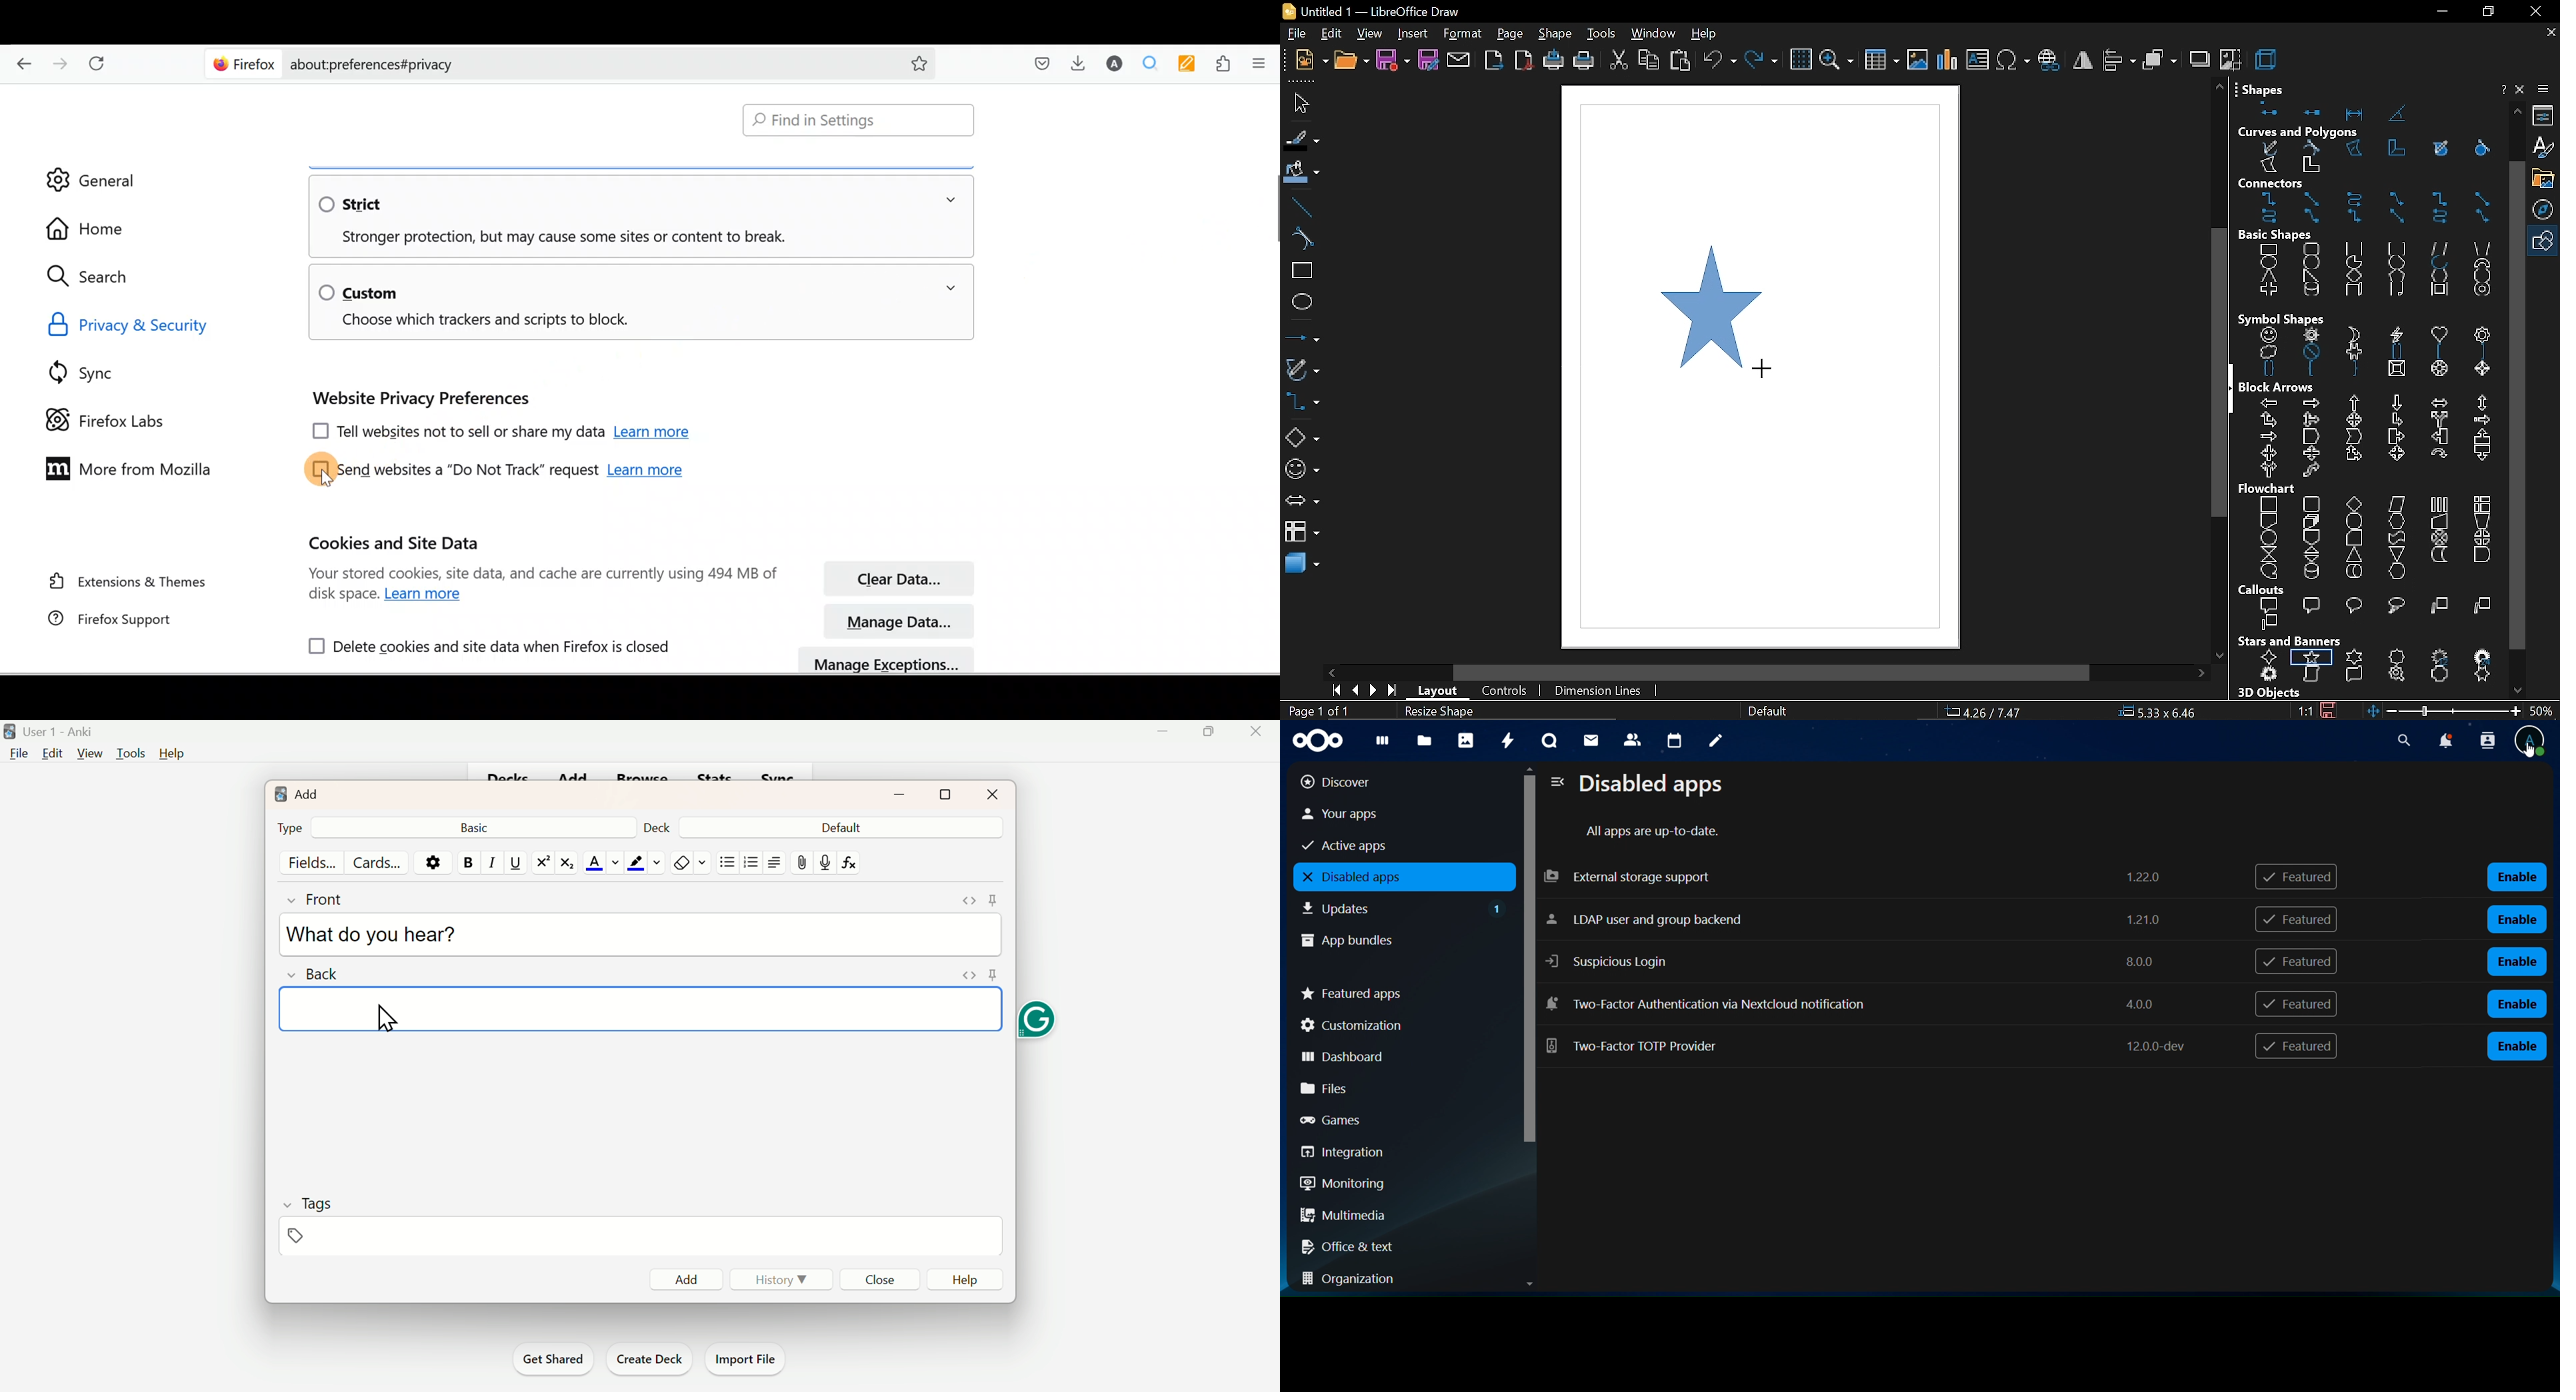 The height and width of the screenshot is (1400, 2576). Describe the element at coordinates (774, 862) in the screenshot. I see `Right side` at that location.